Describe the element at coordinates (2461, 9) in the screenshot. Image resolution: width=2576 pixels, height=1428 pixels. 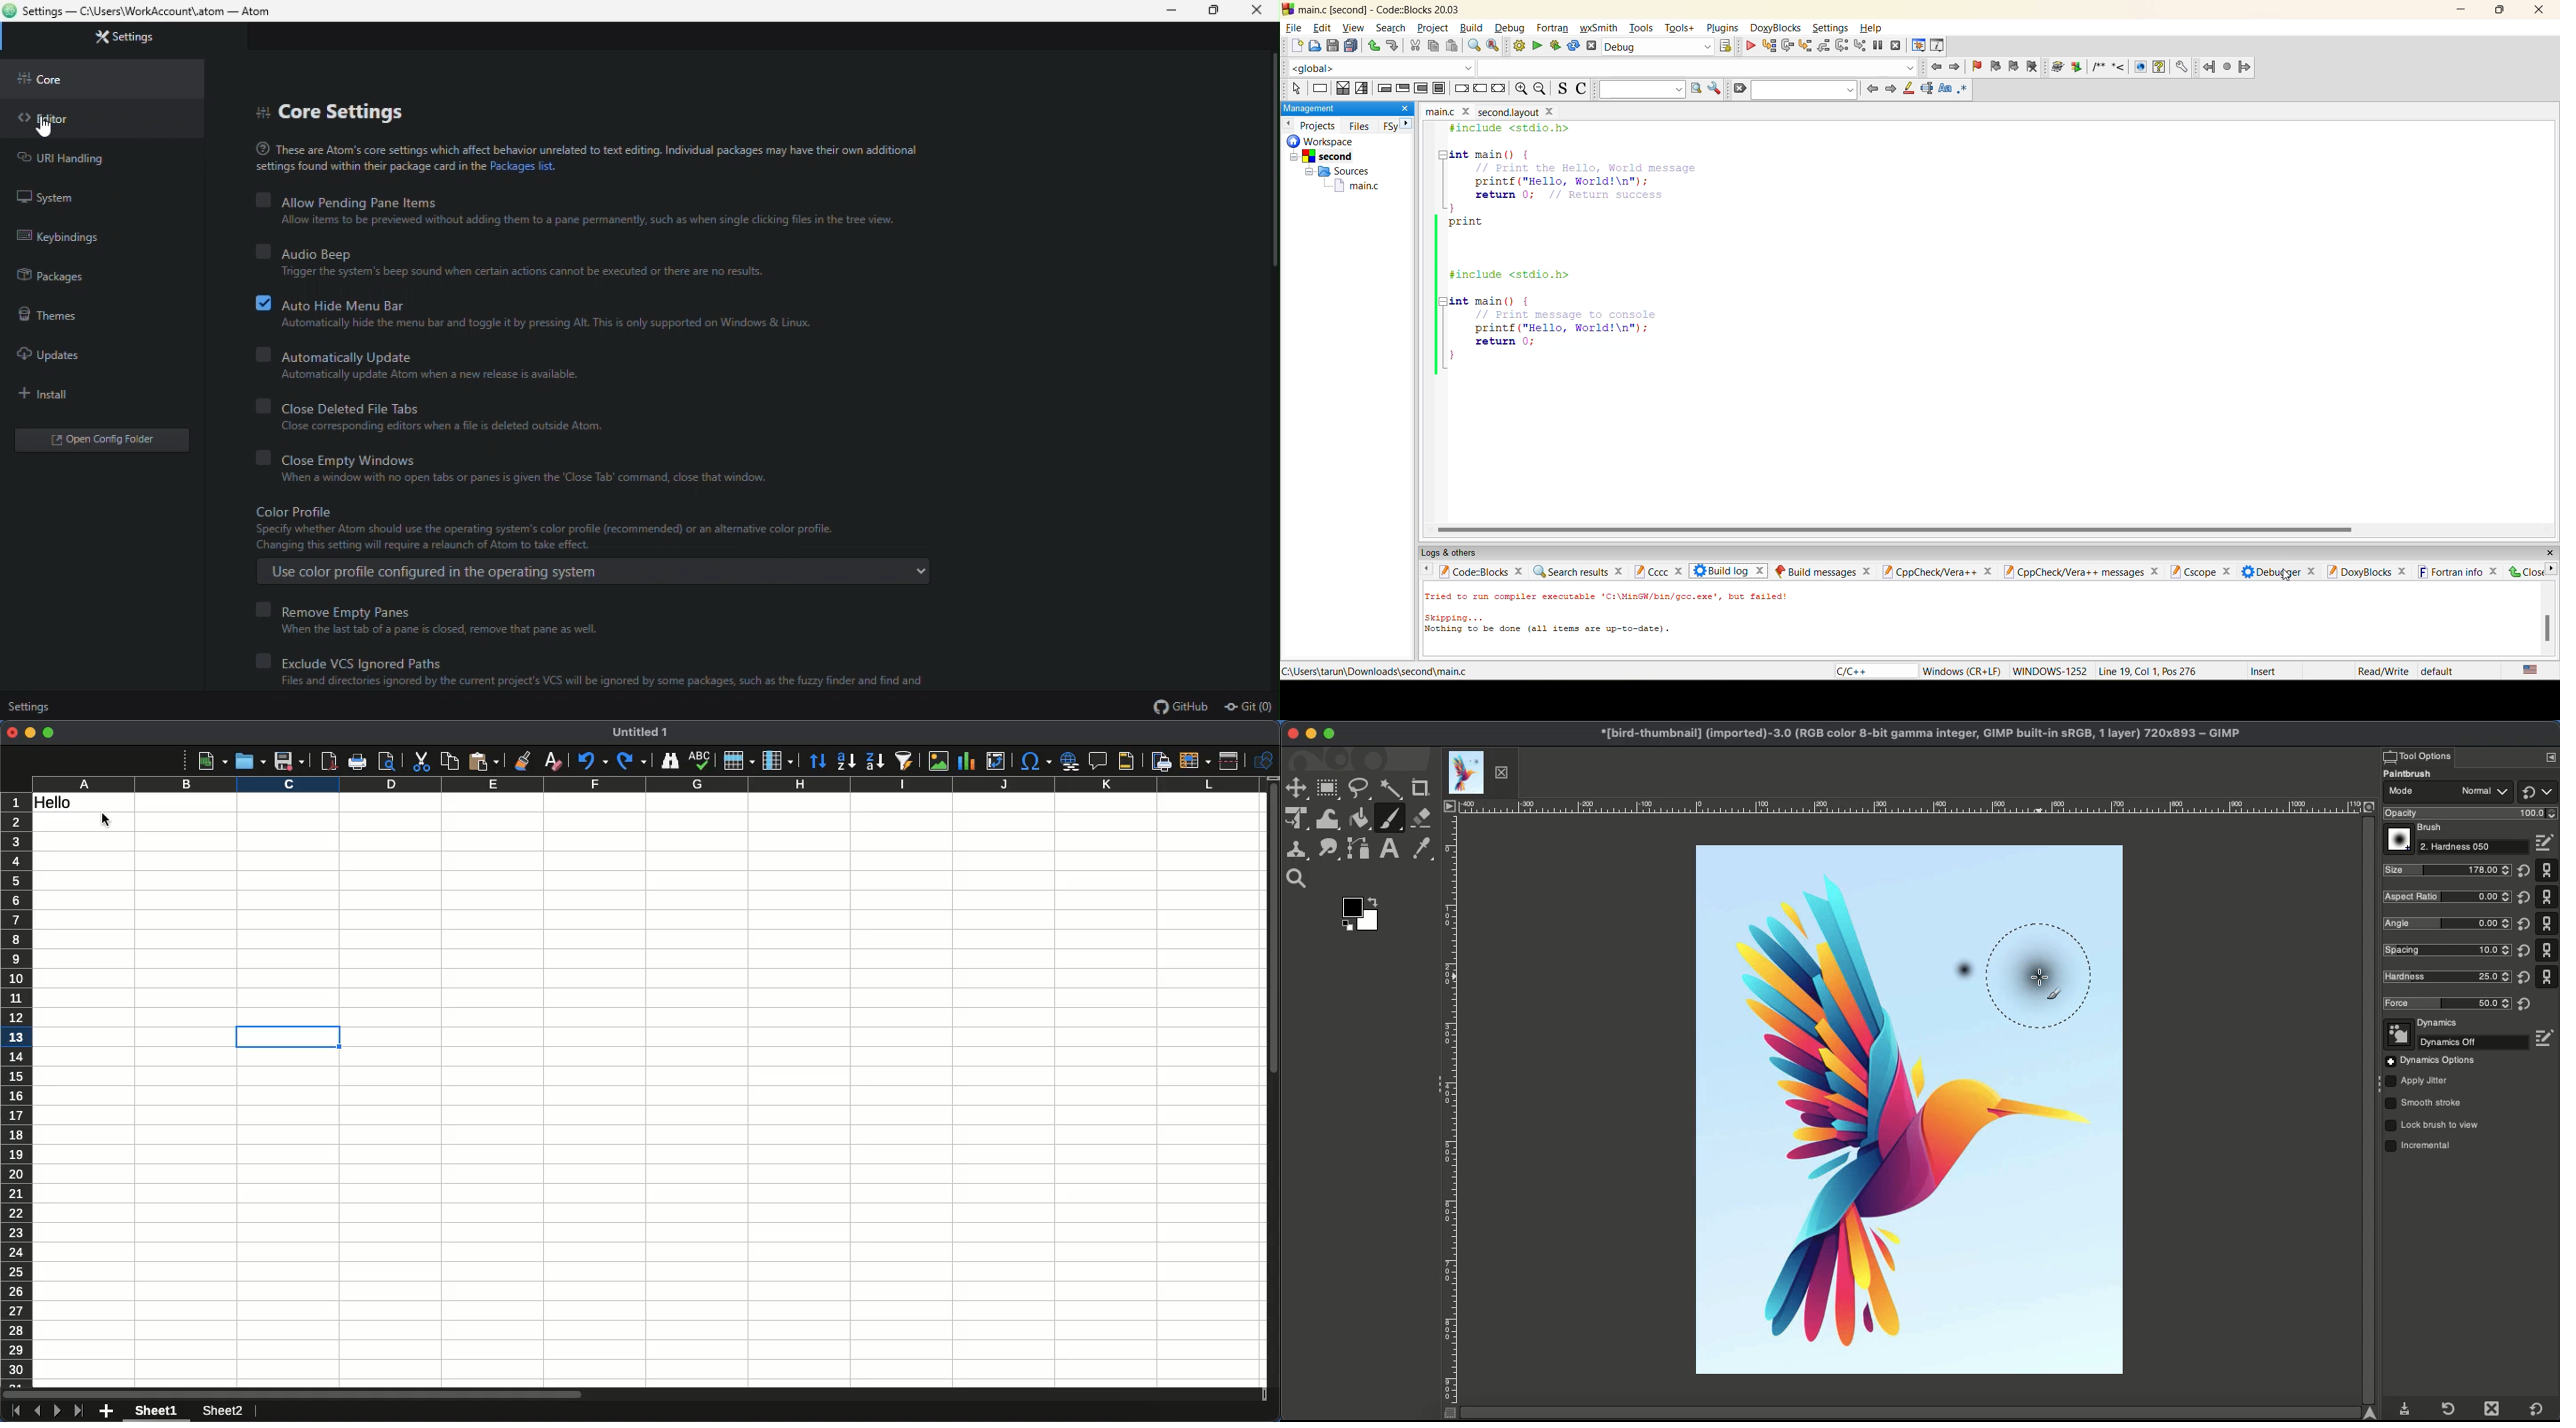
I see `minimize` at that location.